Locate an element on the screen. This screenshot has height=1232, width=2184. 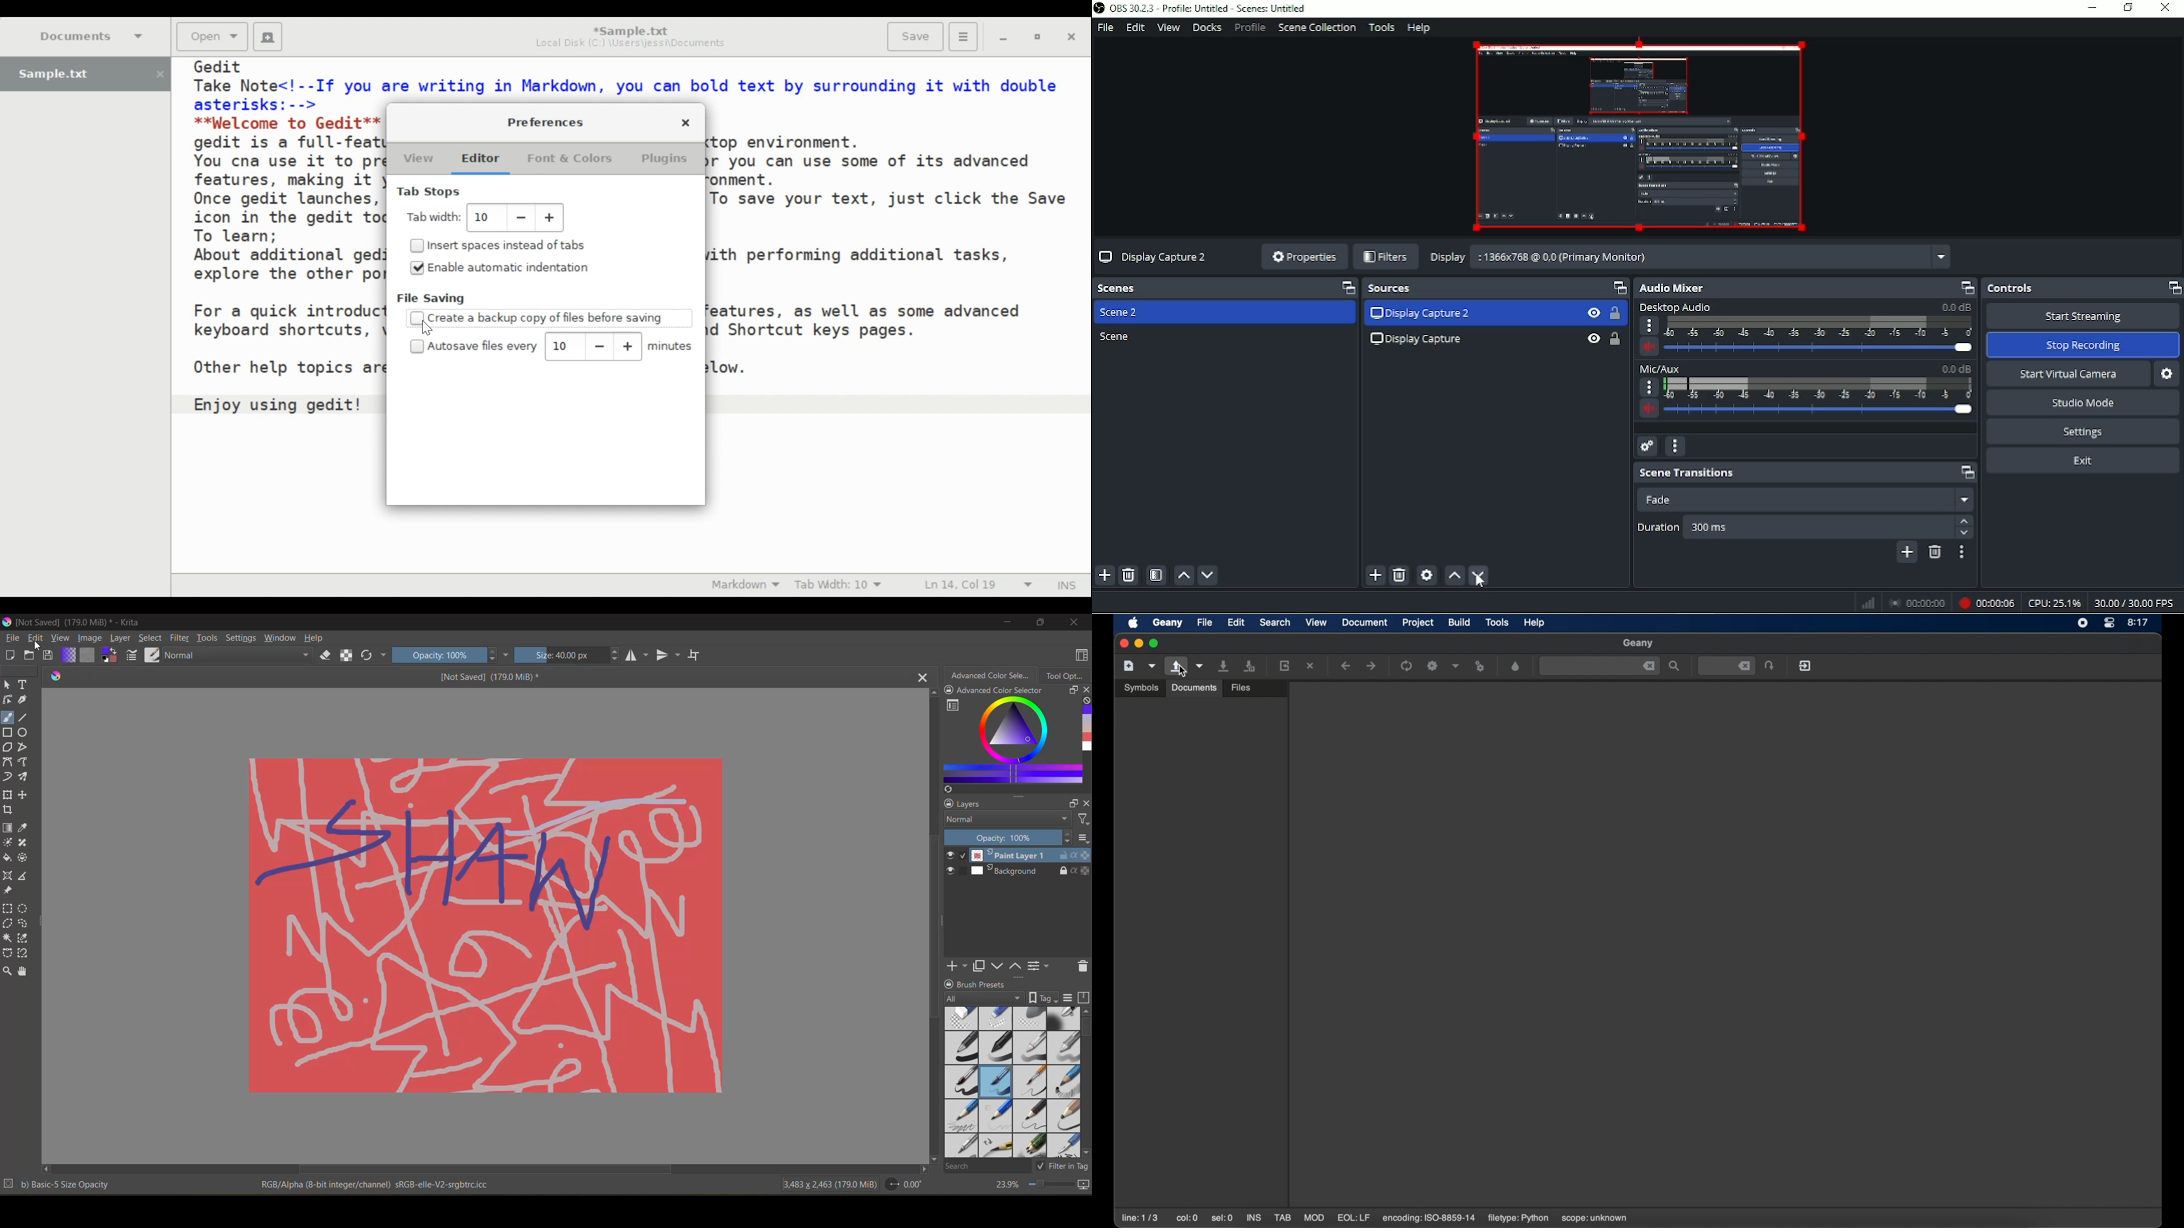
Move scene down is located at coordinates (1207, 576).